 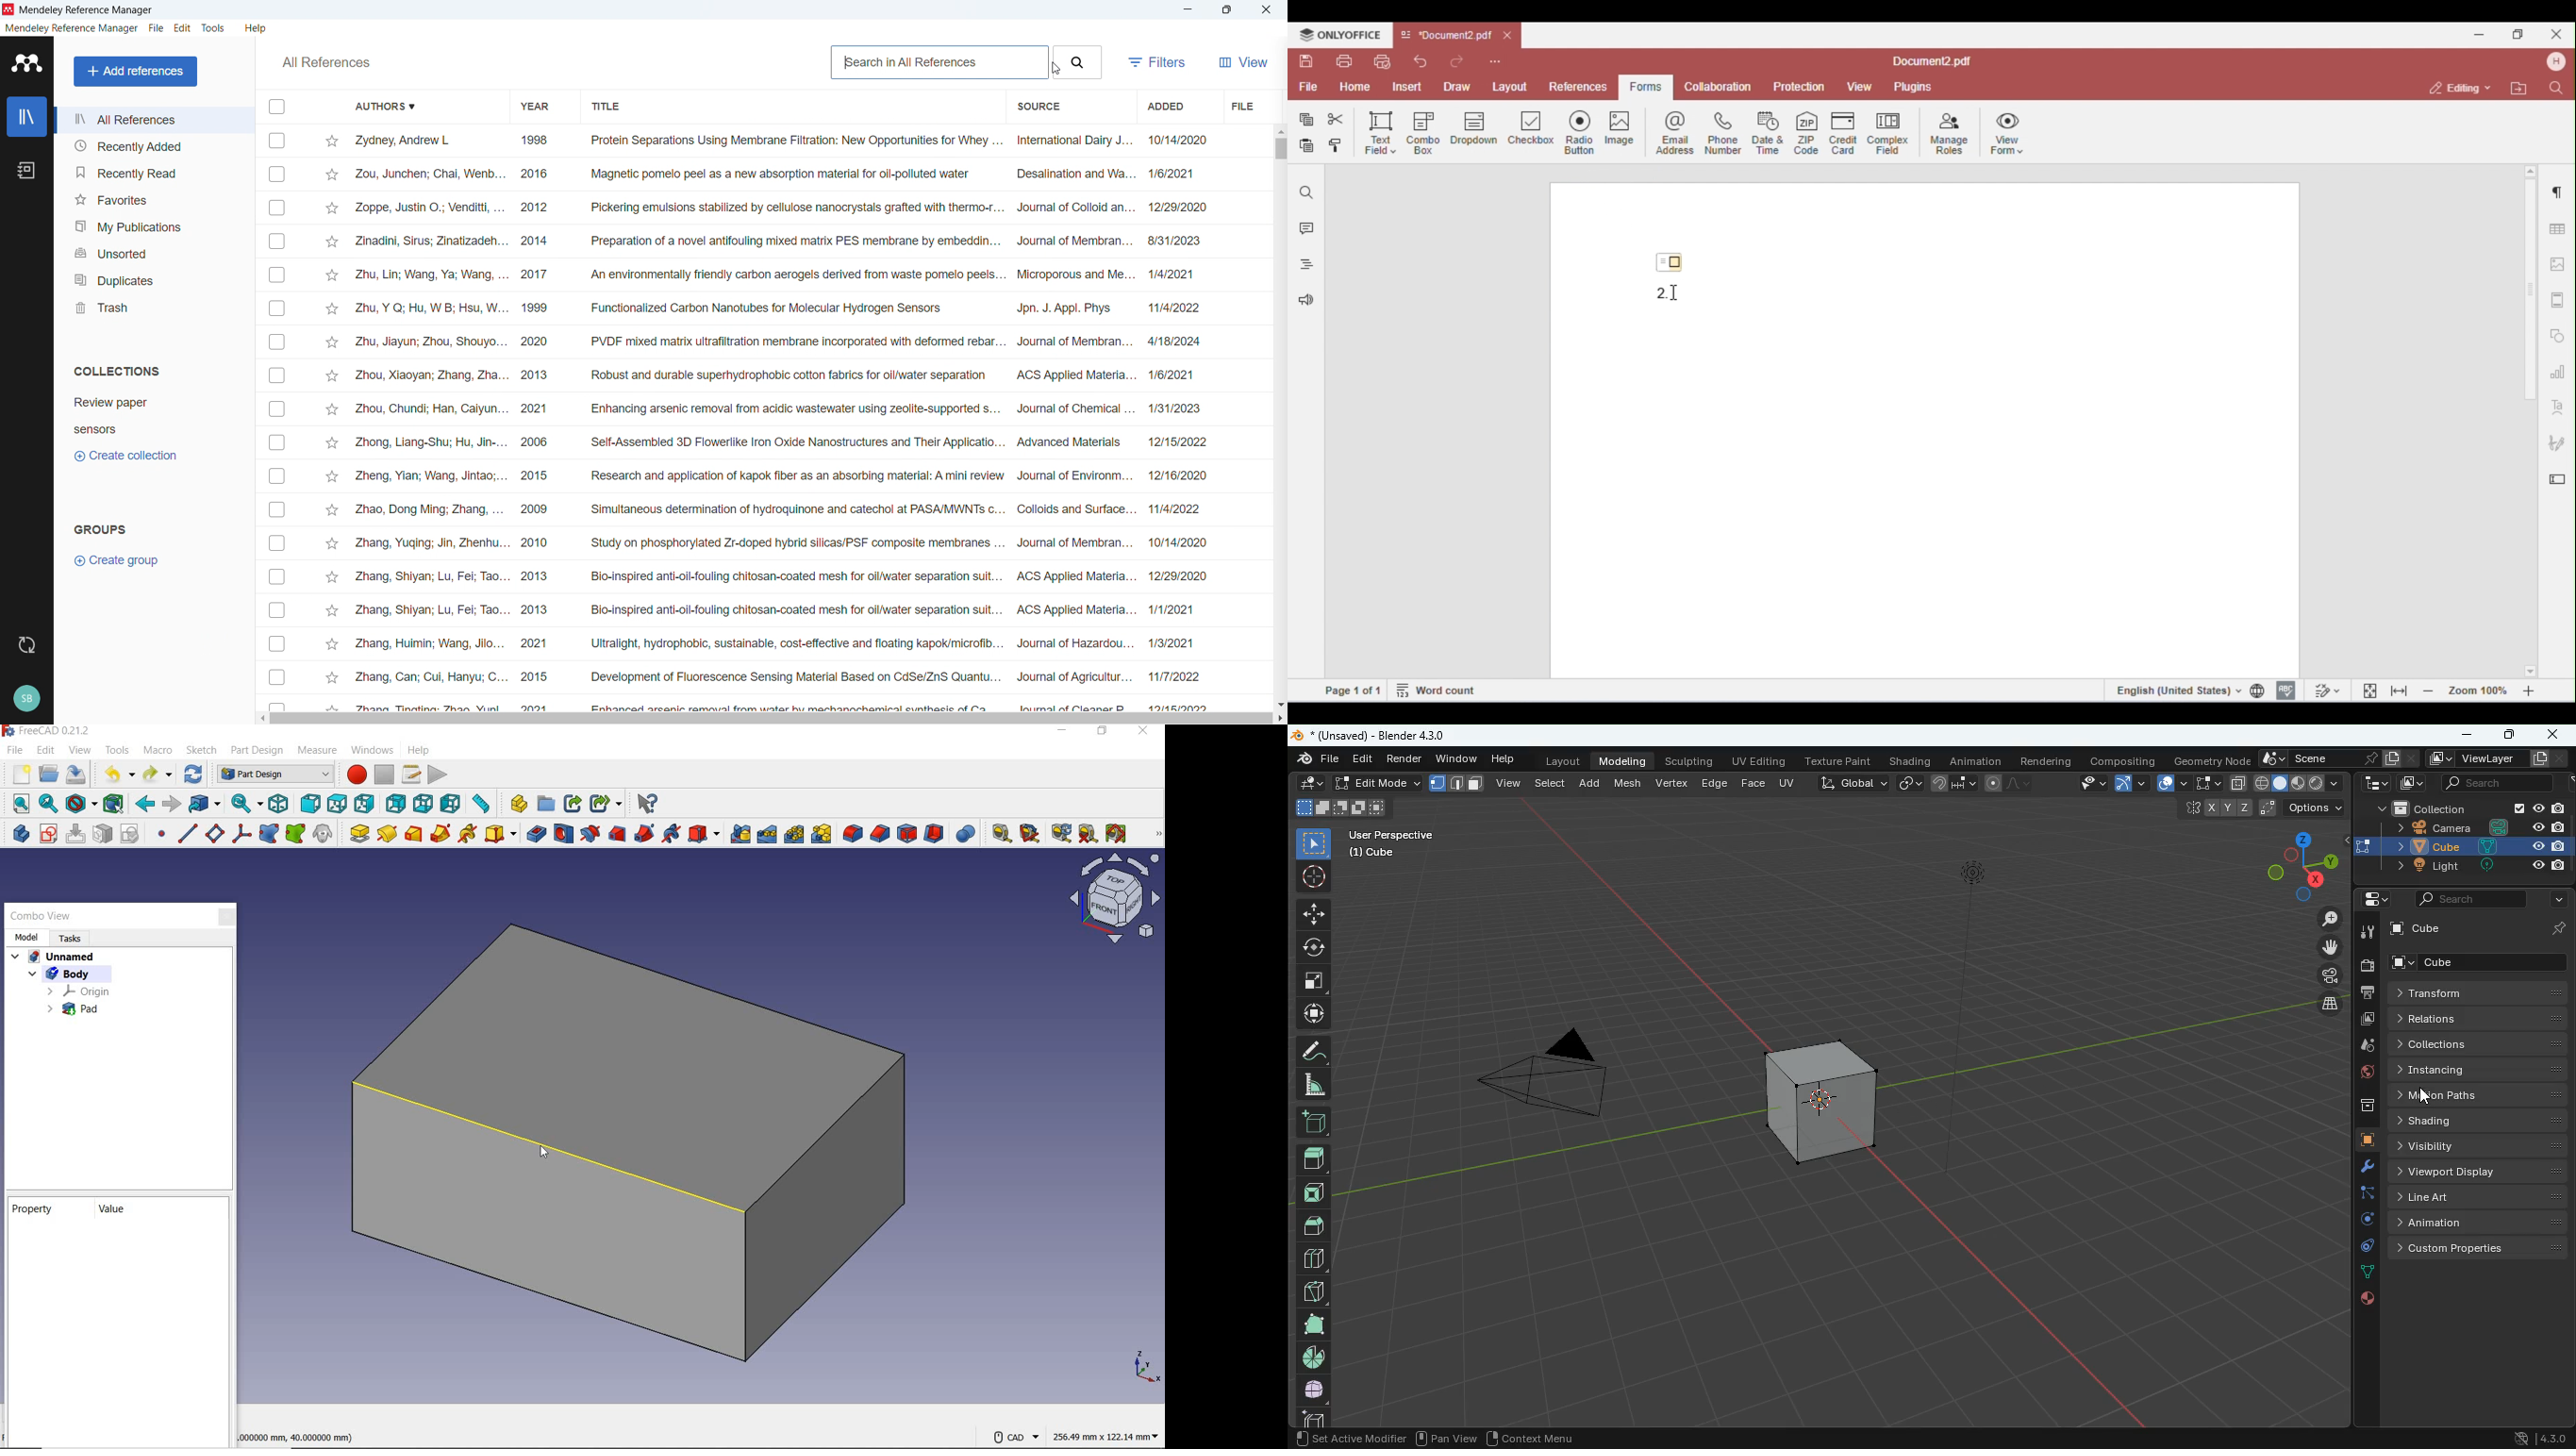 What do you see at coordinates (705, 833) in the screenshot?
I see `create a subtractive primitive` at bounding box center [705, 833].